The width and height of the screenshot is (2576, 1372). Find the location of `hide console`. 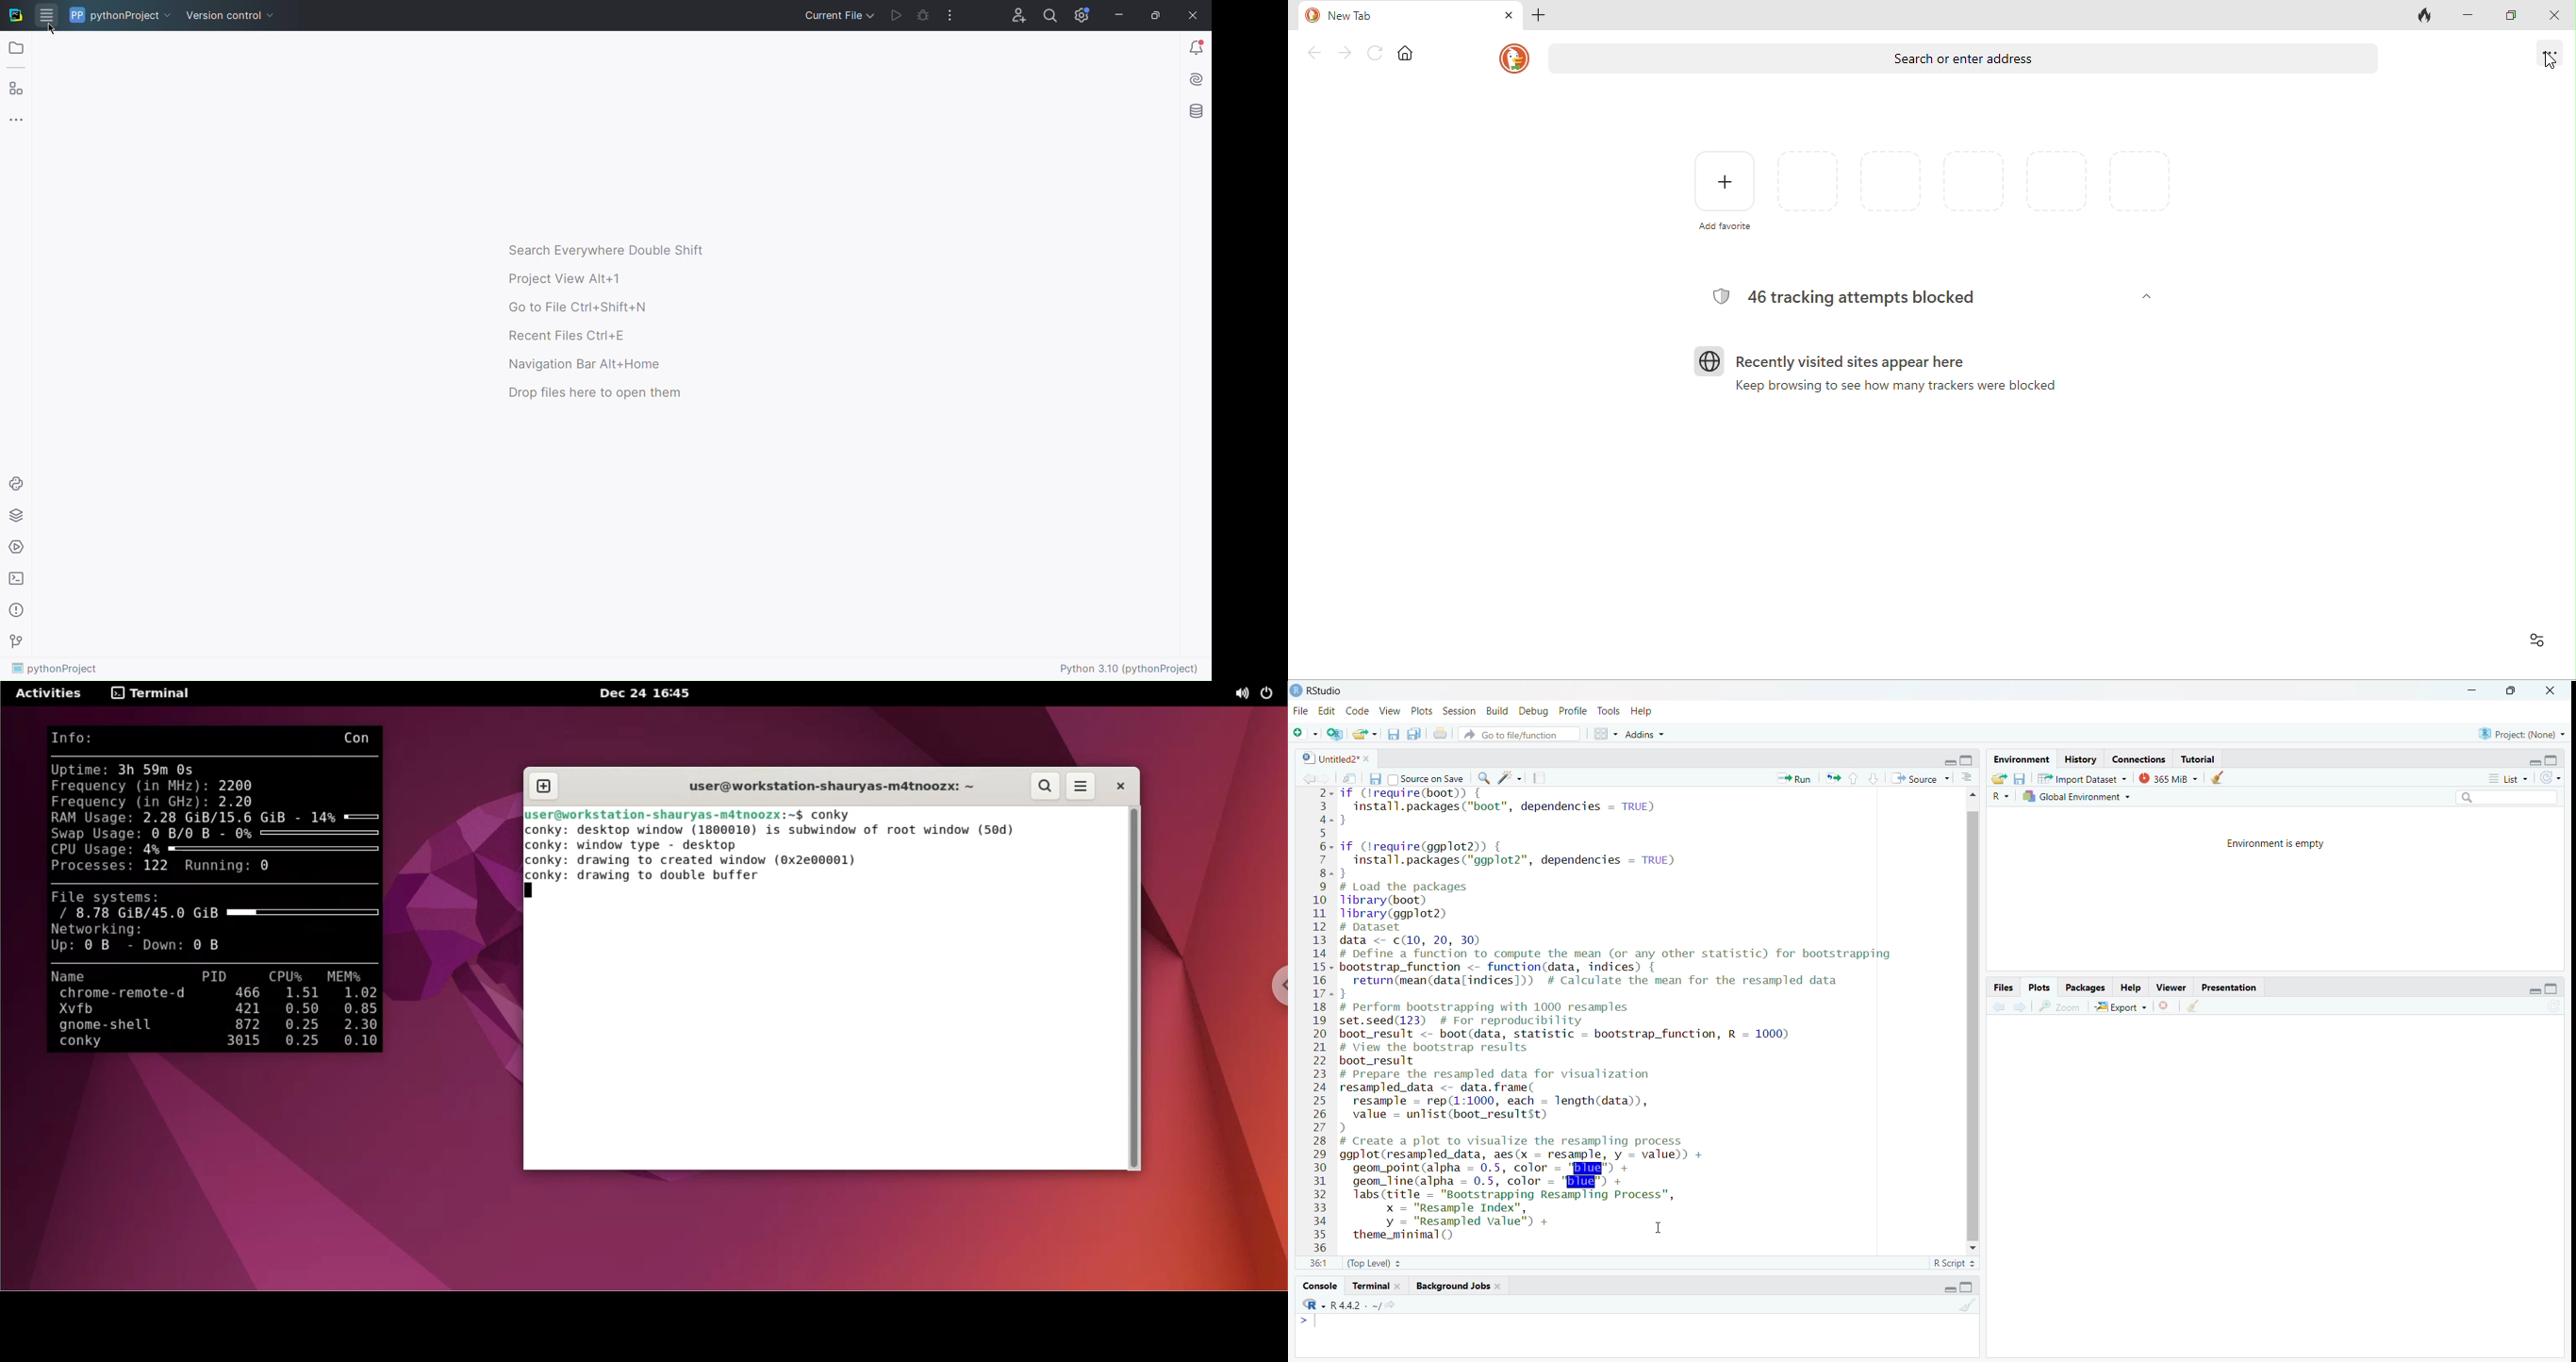

hide console is located at coordinates (1968, 761).